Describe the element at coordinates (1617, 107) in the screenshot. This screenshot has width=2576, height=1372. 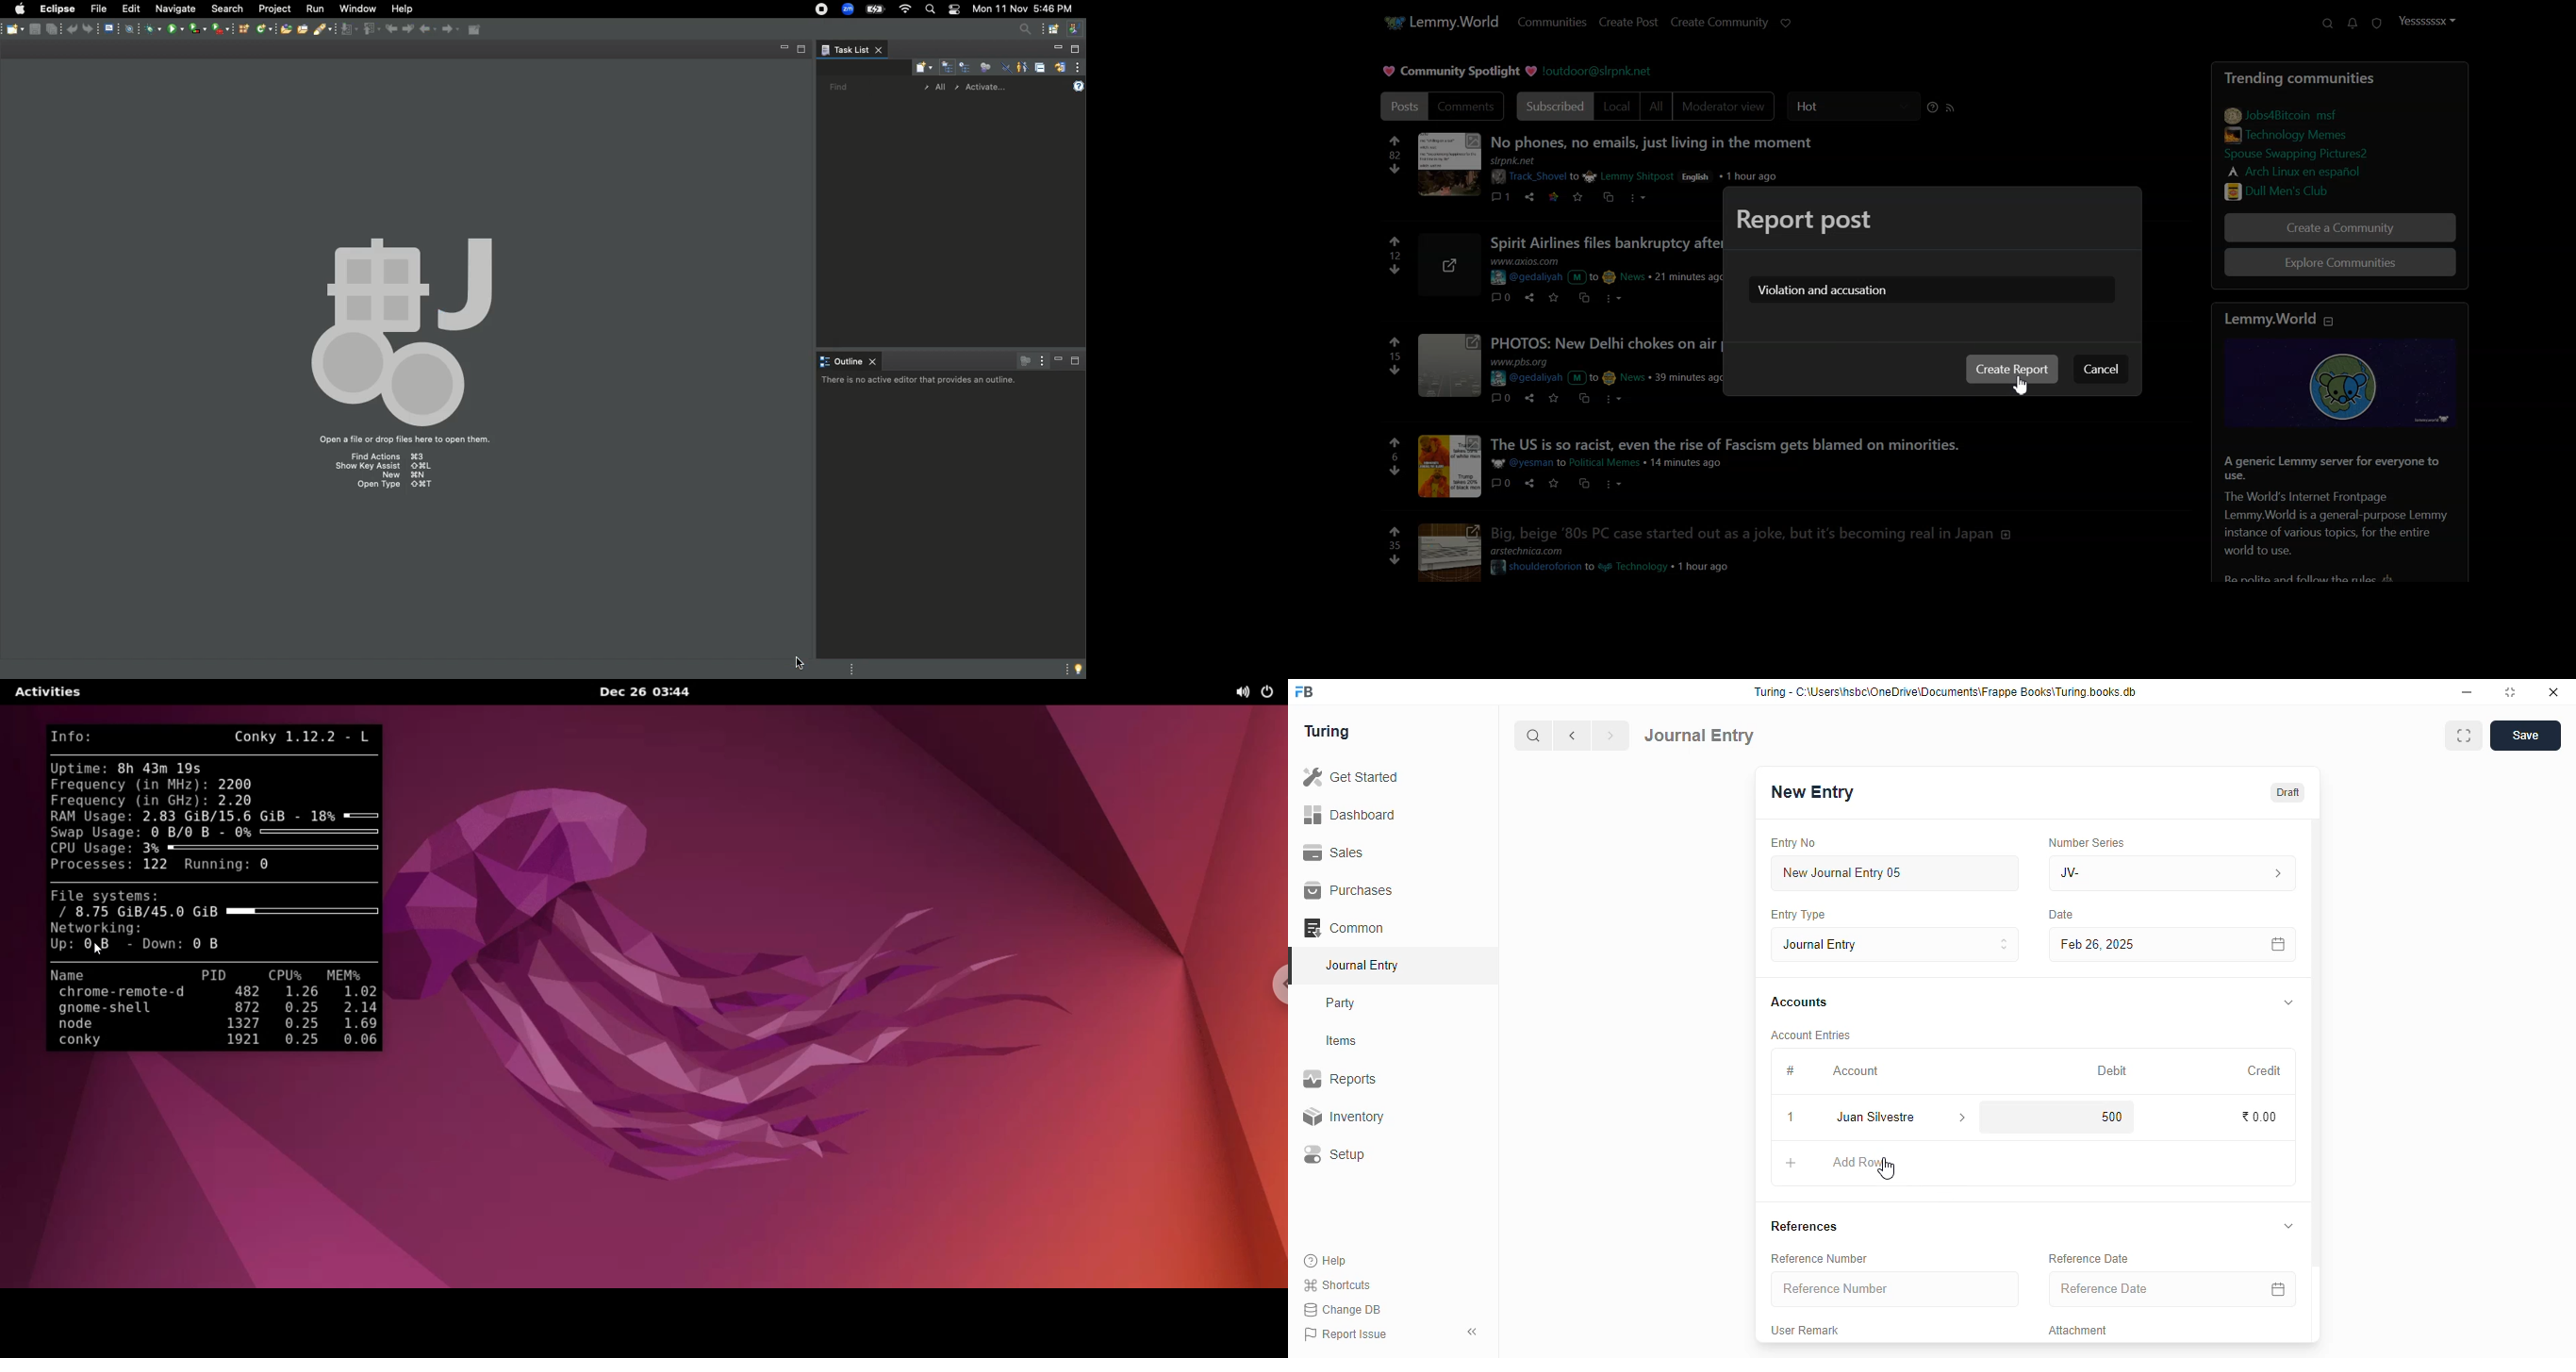
I see `Local` at that location.